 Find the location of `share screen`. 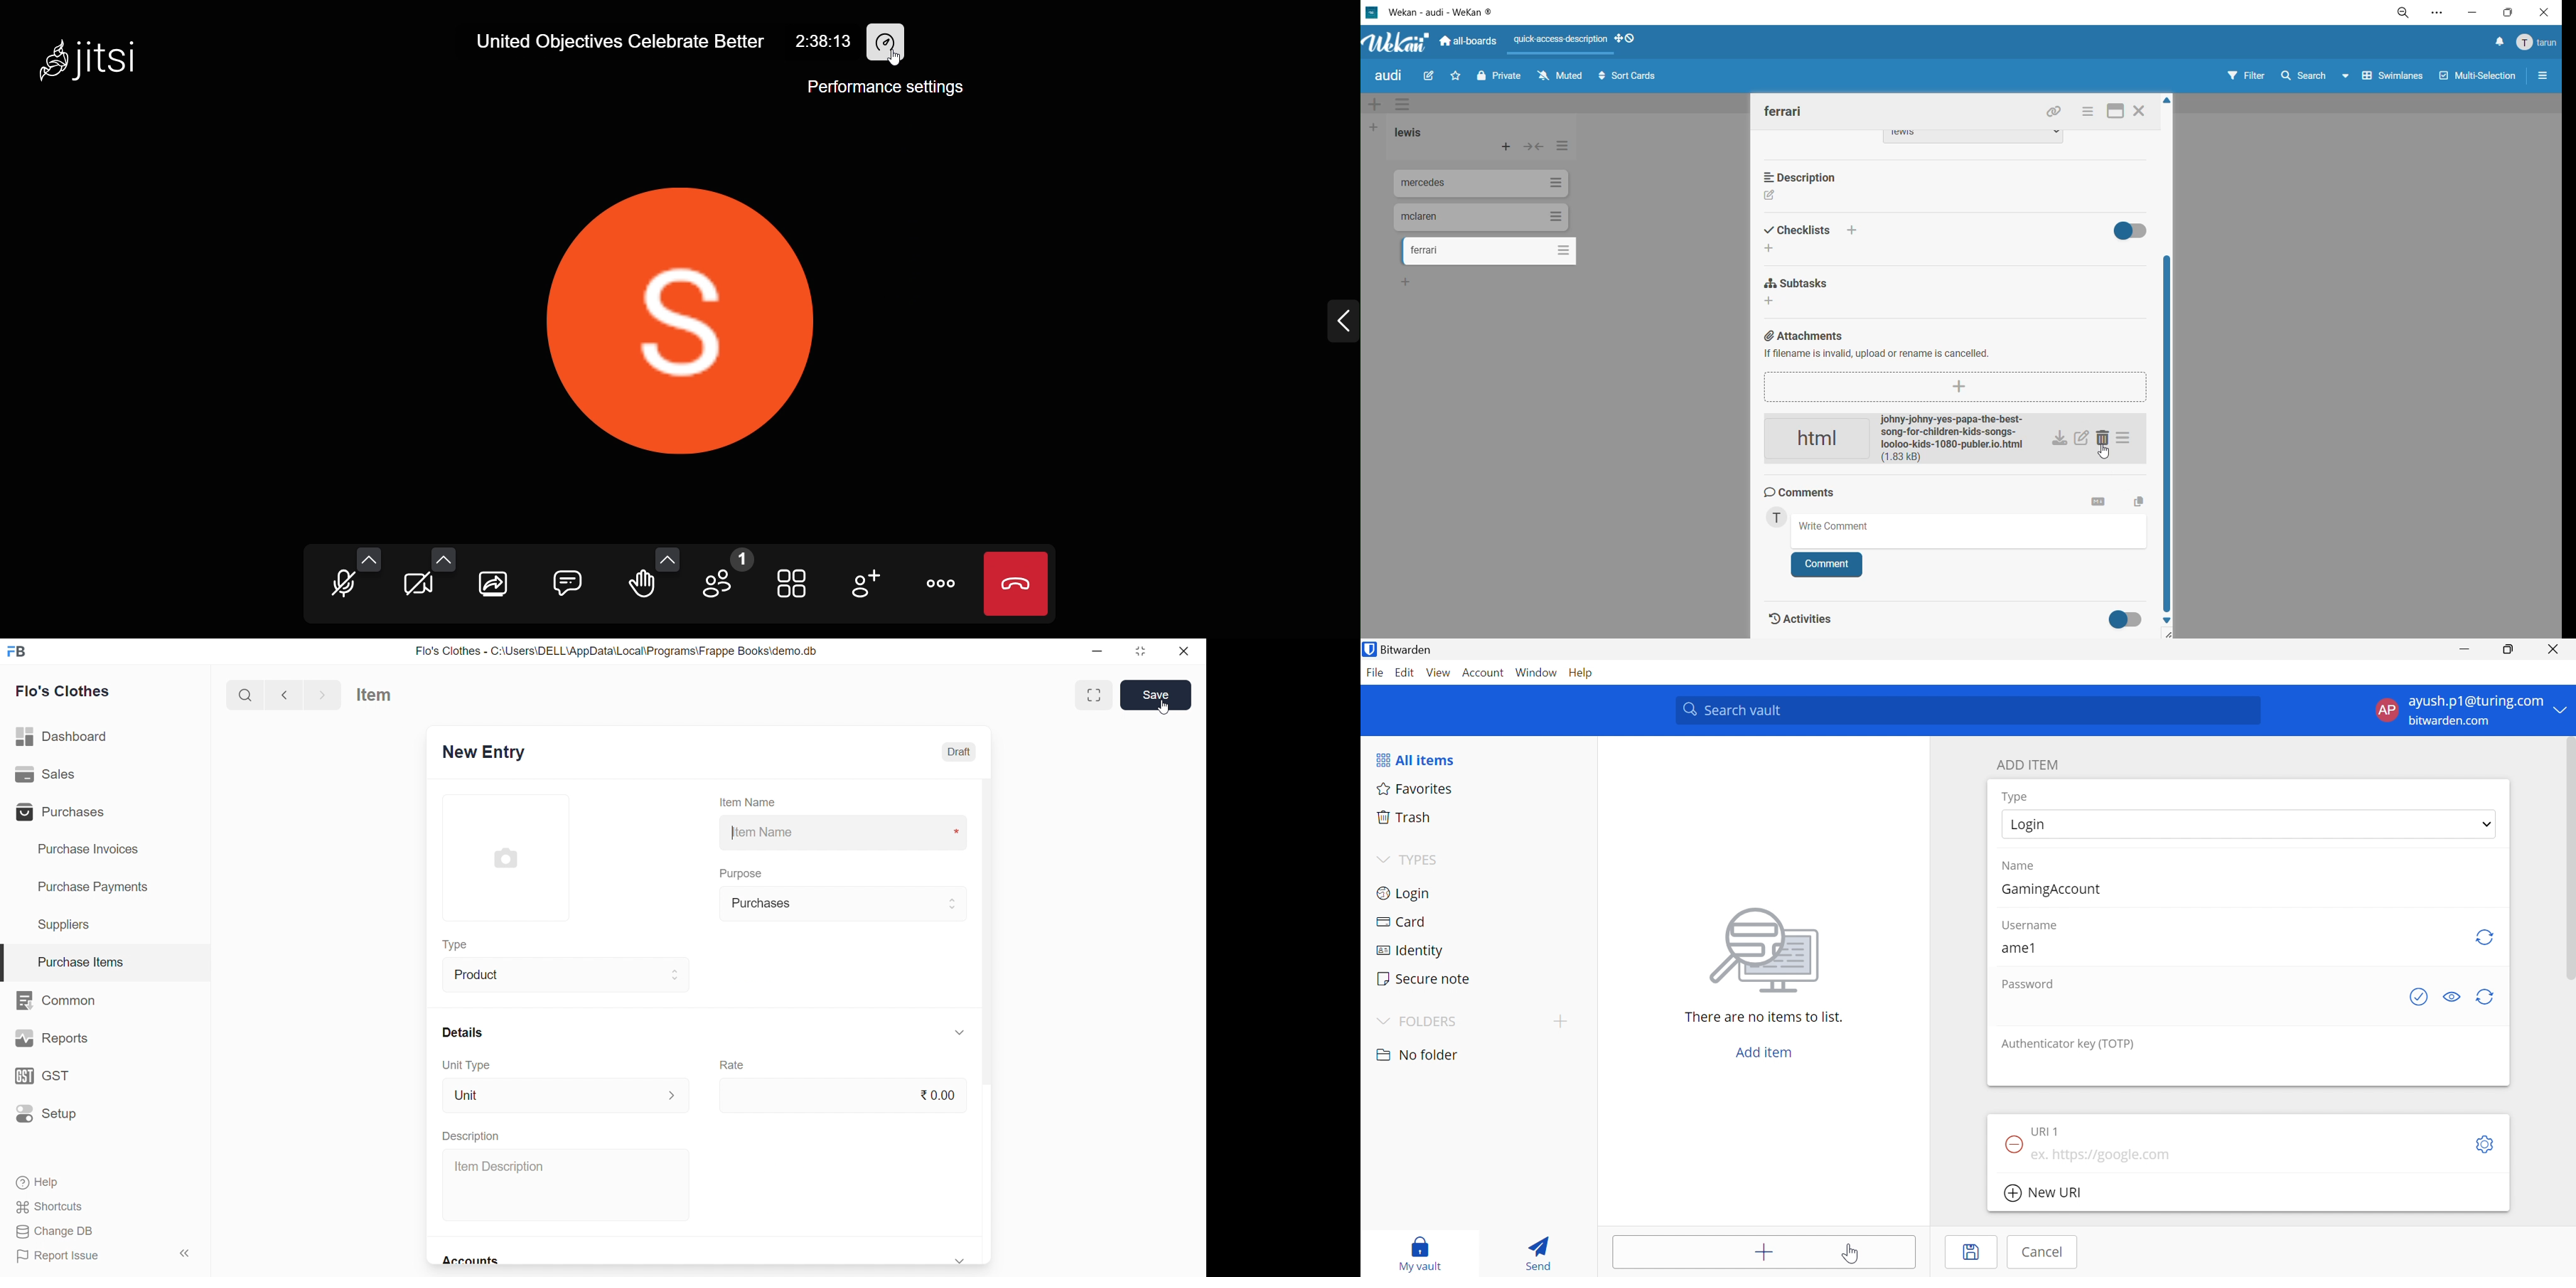

share screen is located at coordinates (497, 584).